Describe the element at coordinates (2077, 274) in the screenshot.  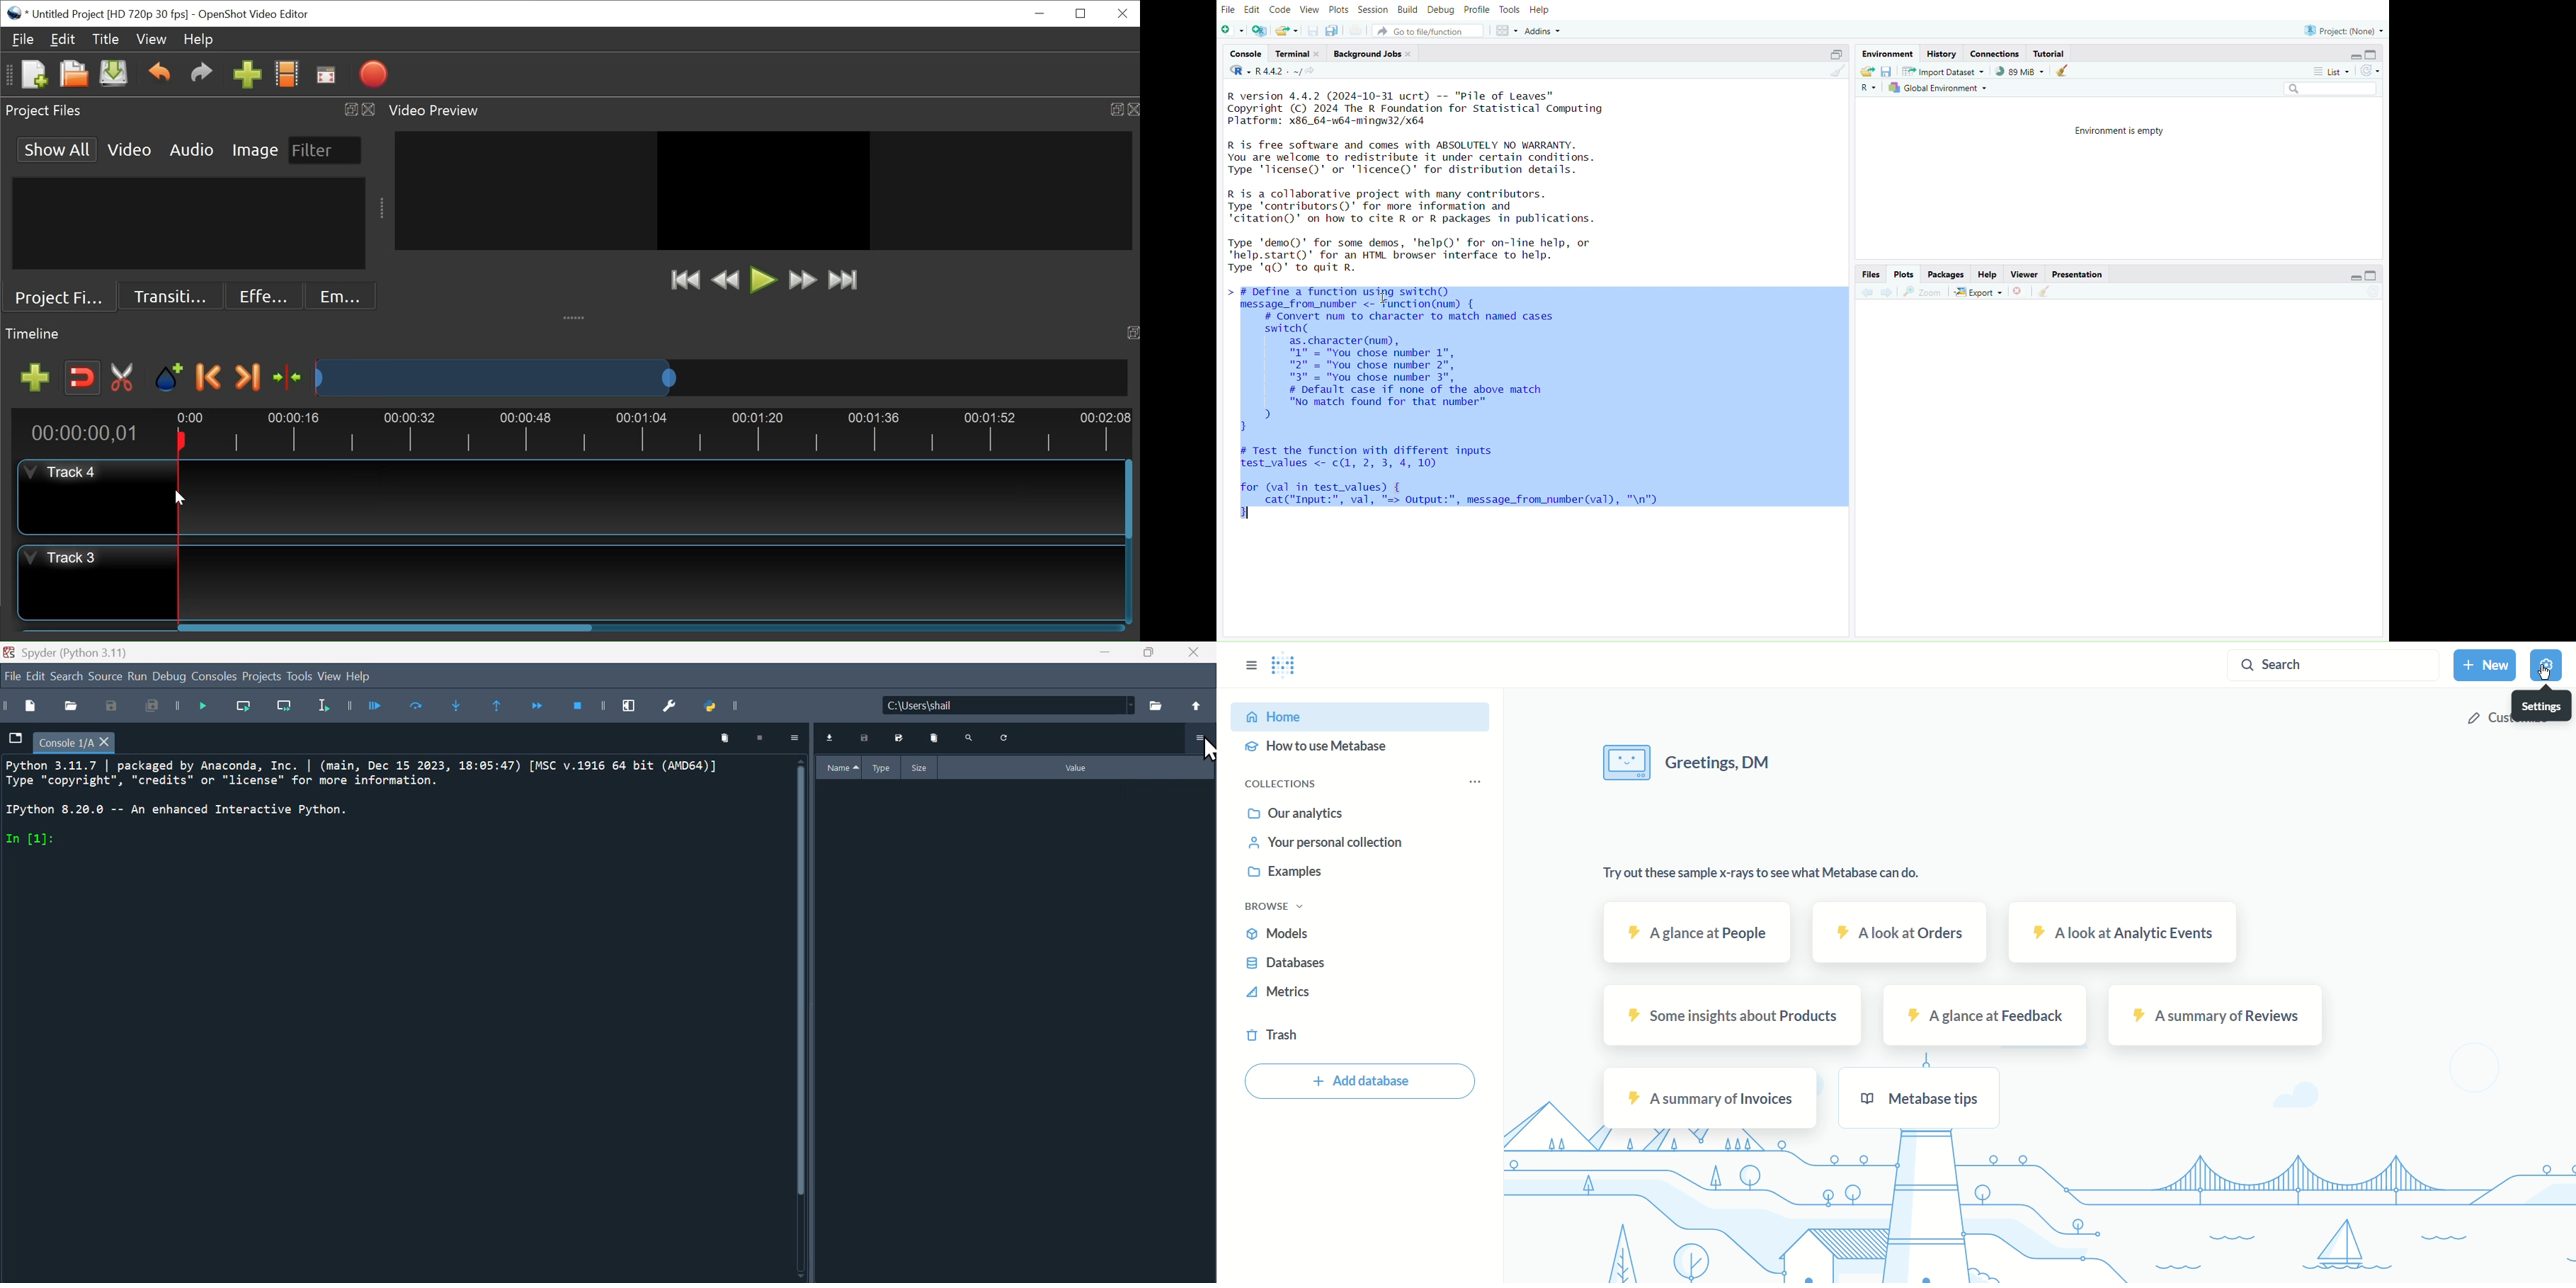
I see `Presentation` at that location.